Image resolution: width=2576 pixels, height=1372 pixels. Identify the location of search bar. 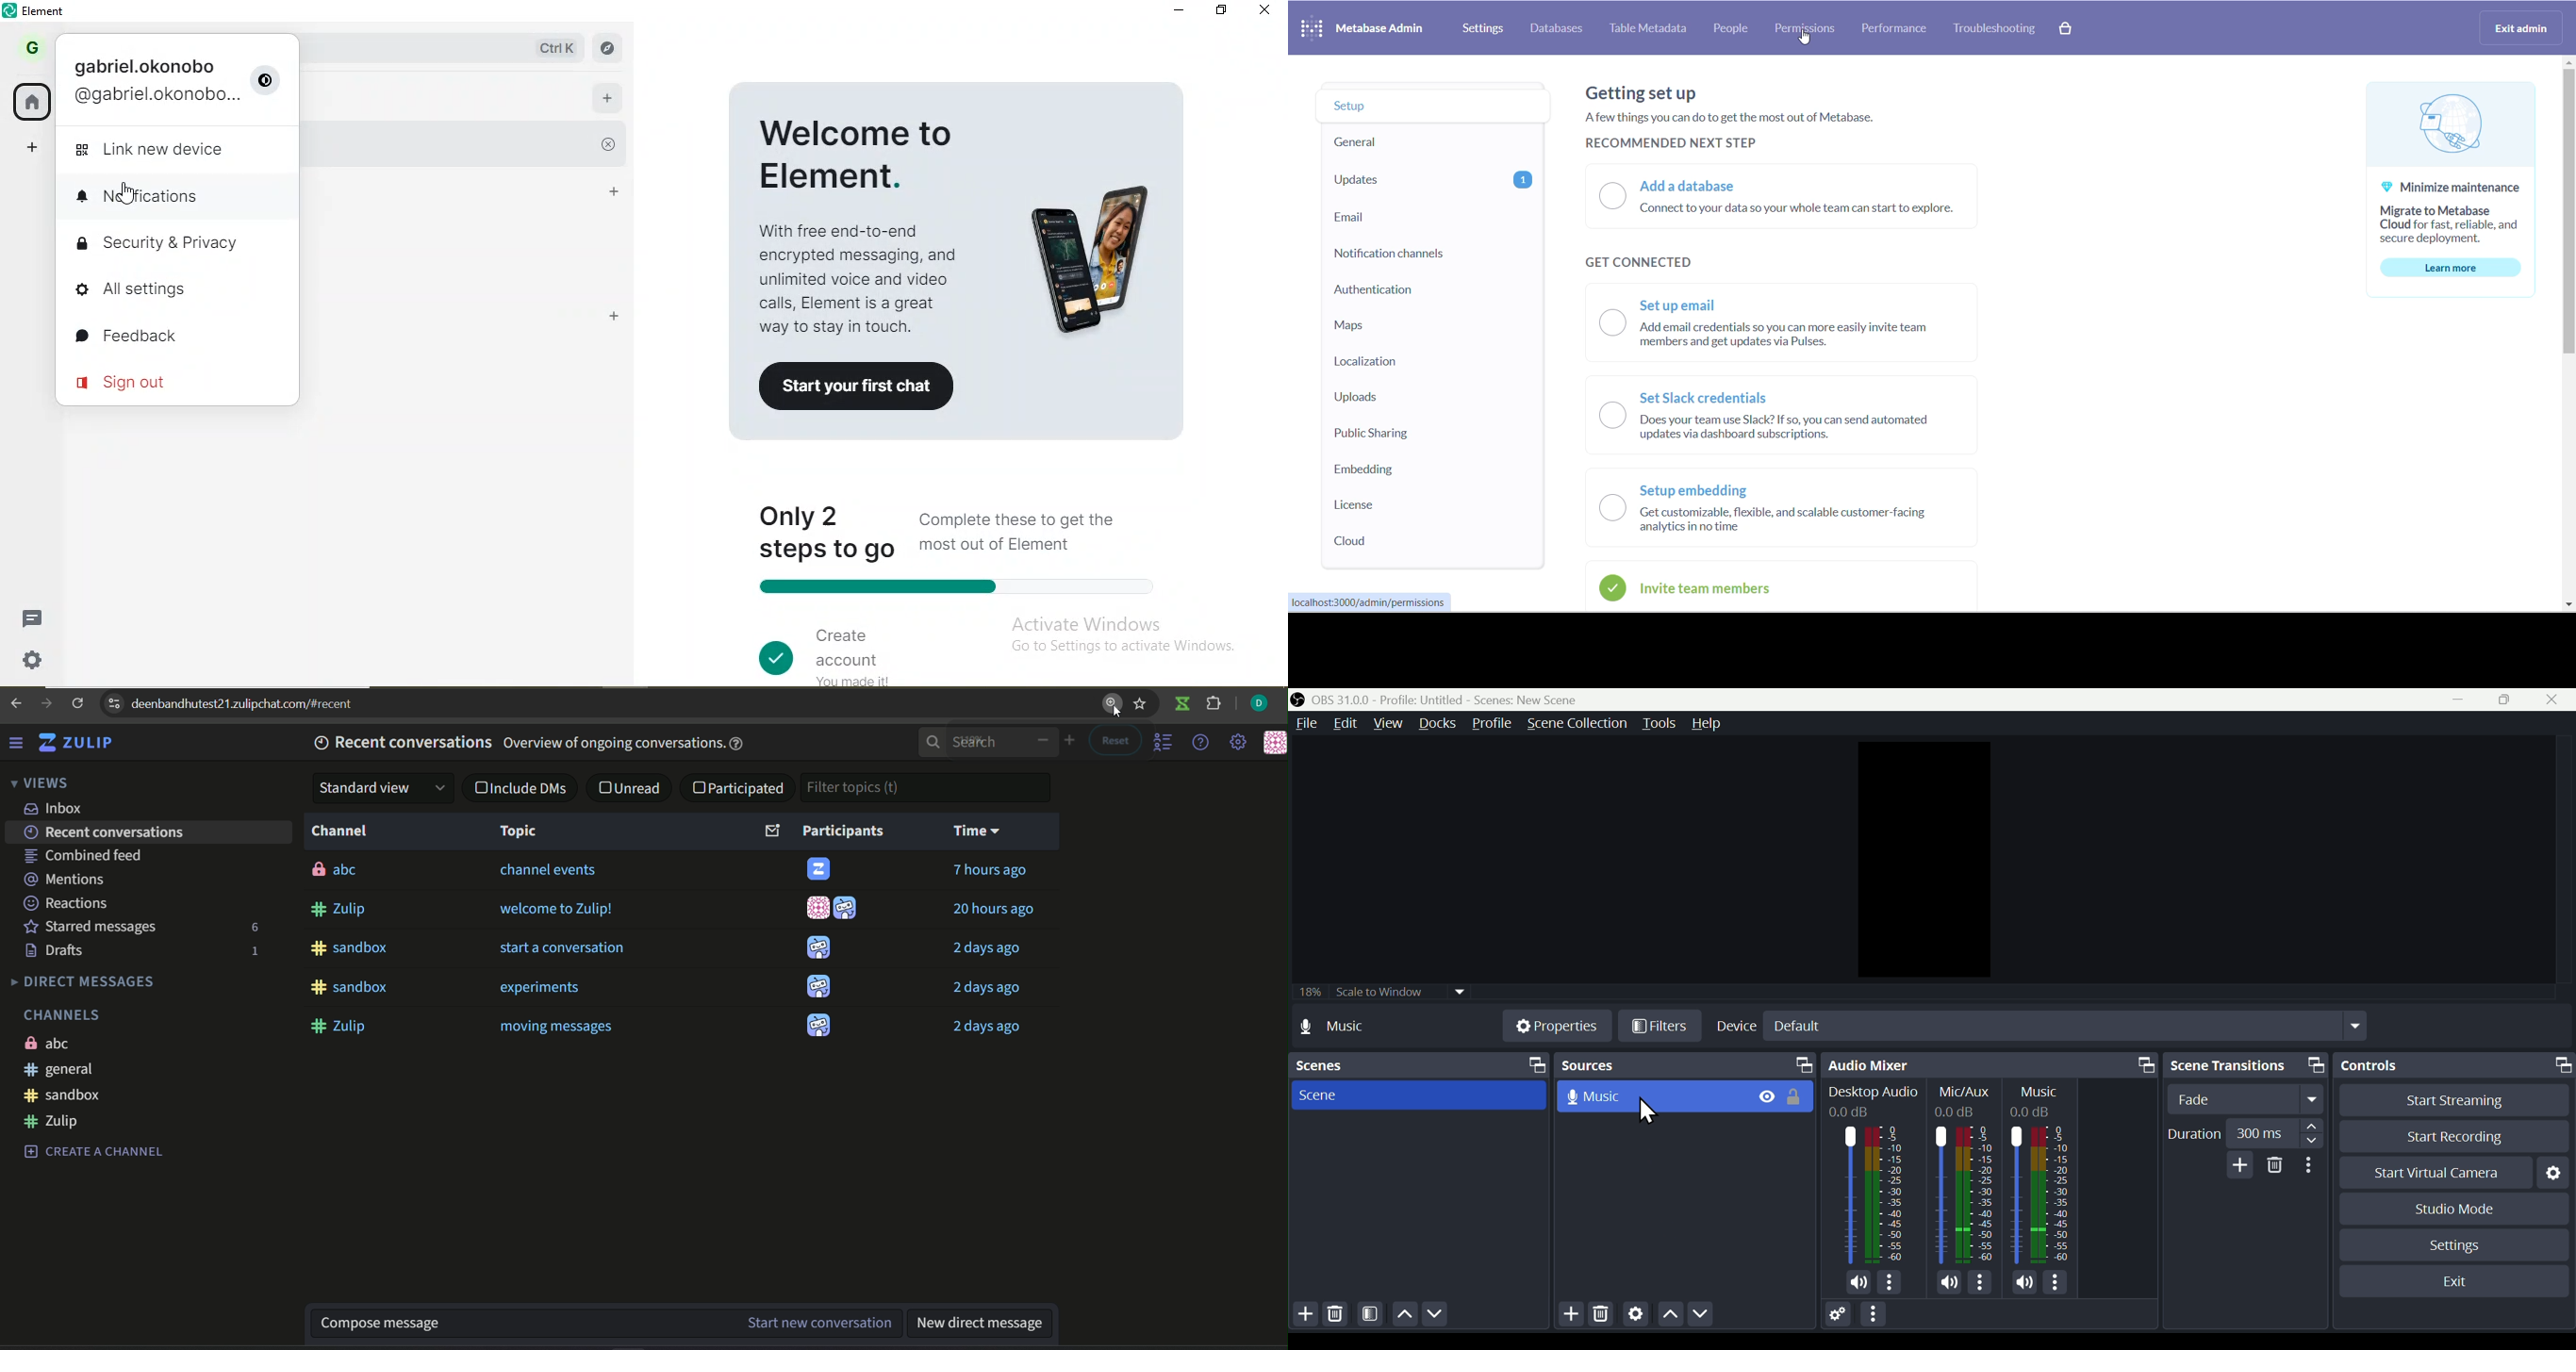
(969, 743).